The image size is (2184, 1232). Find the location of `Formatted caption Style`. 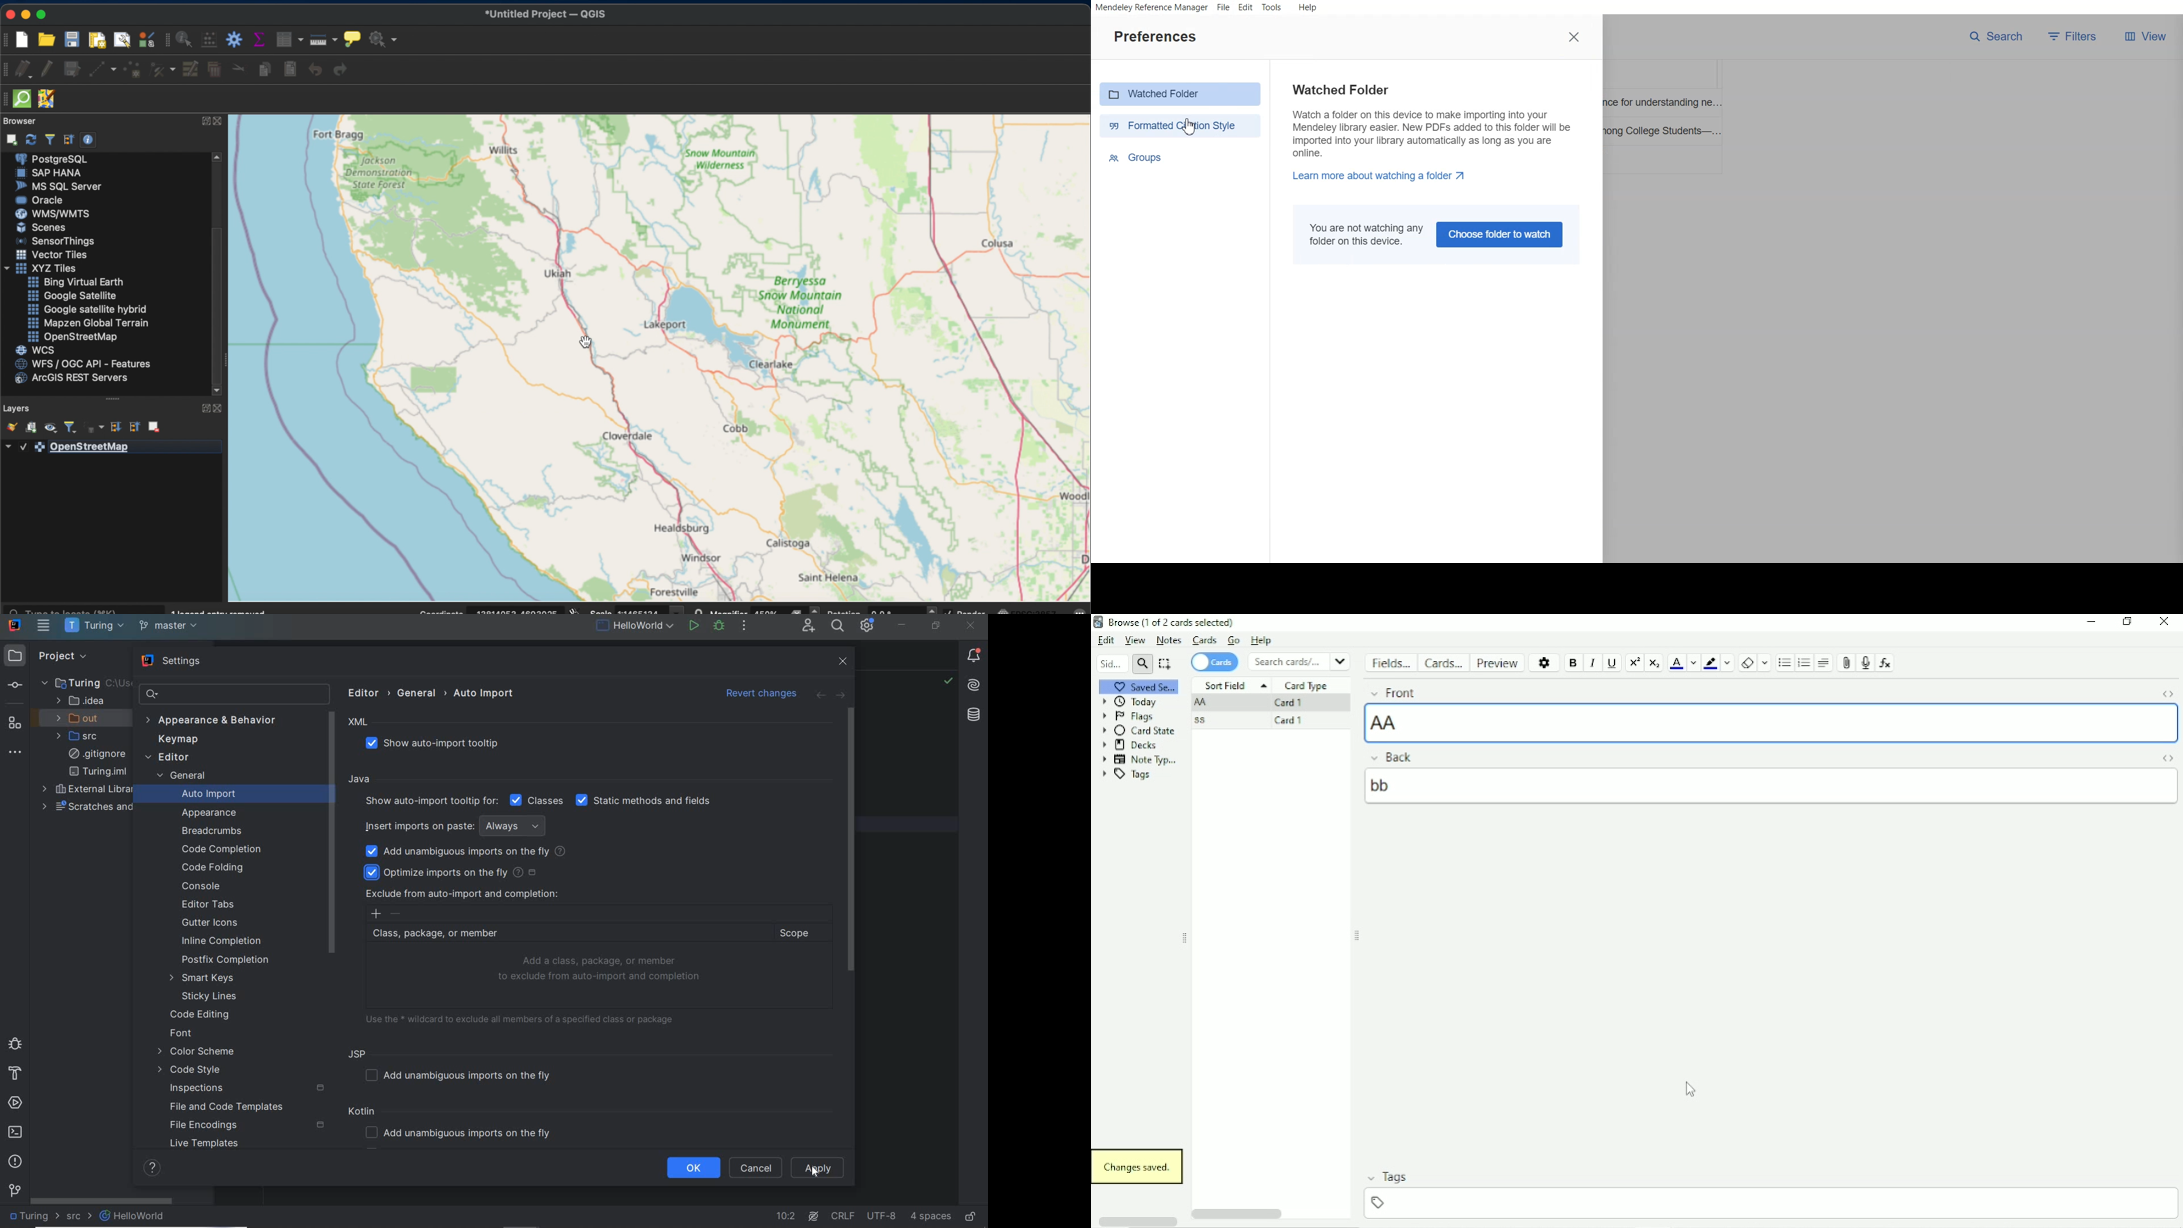

Formatted caption Style is located at coordinates (1179, 125).